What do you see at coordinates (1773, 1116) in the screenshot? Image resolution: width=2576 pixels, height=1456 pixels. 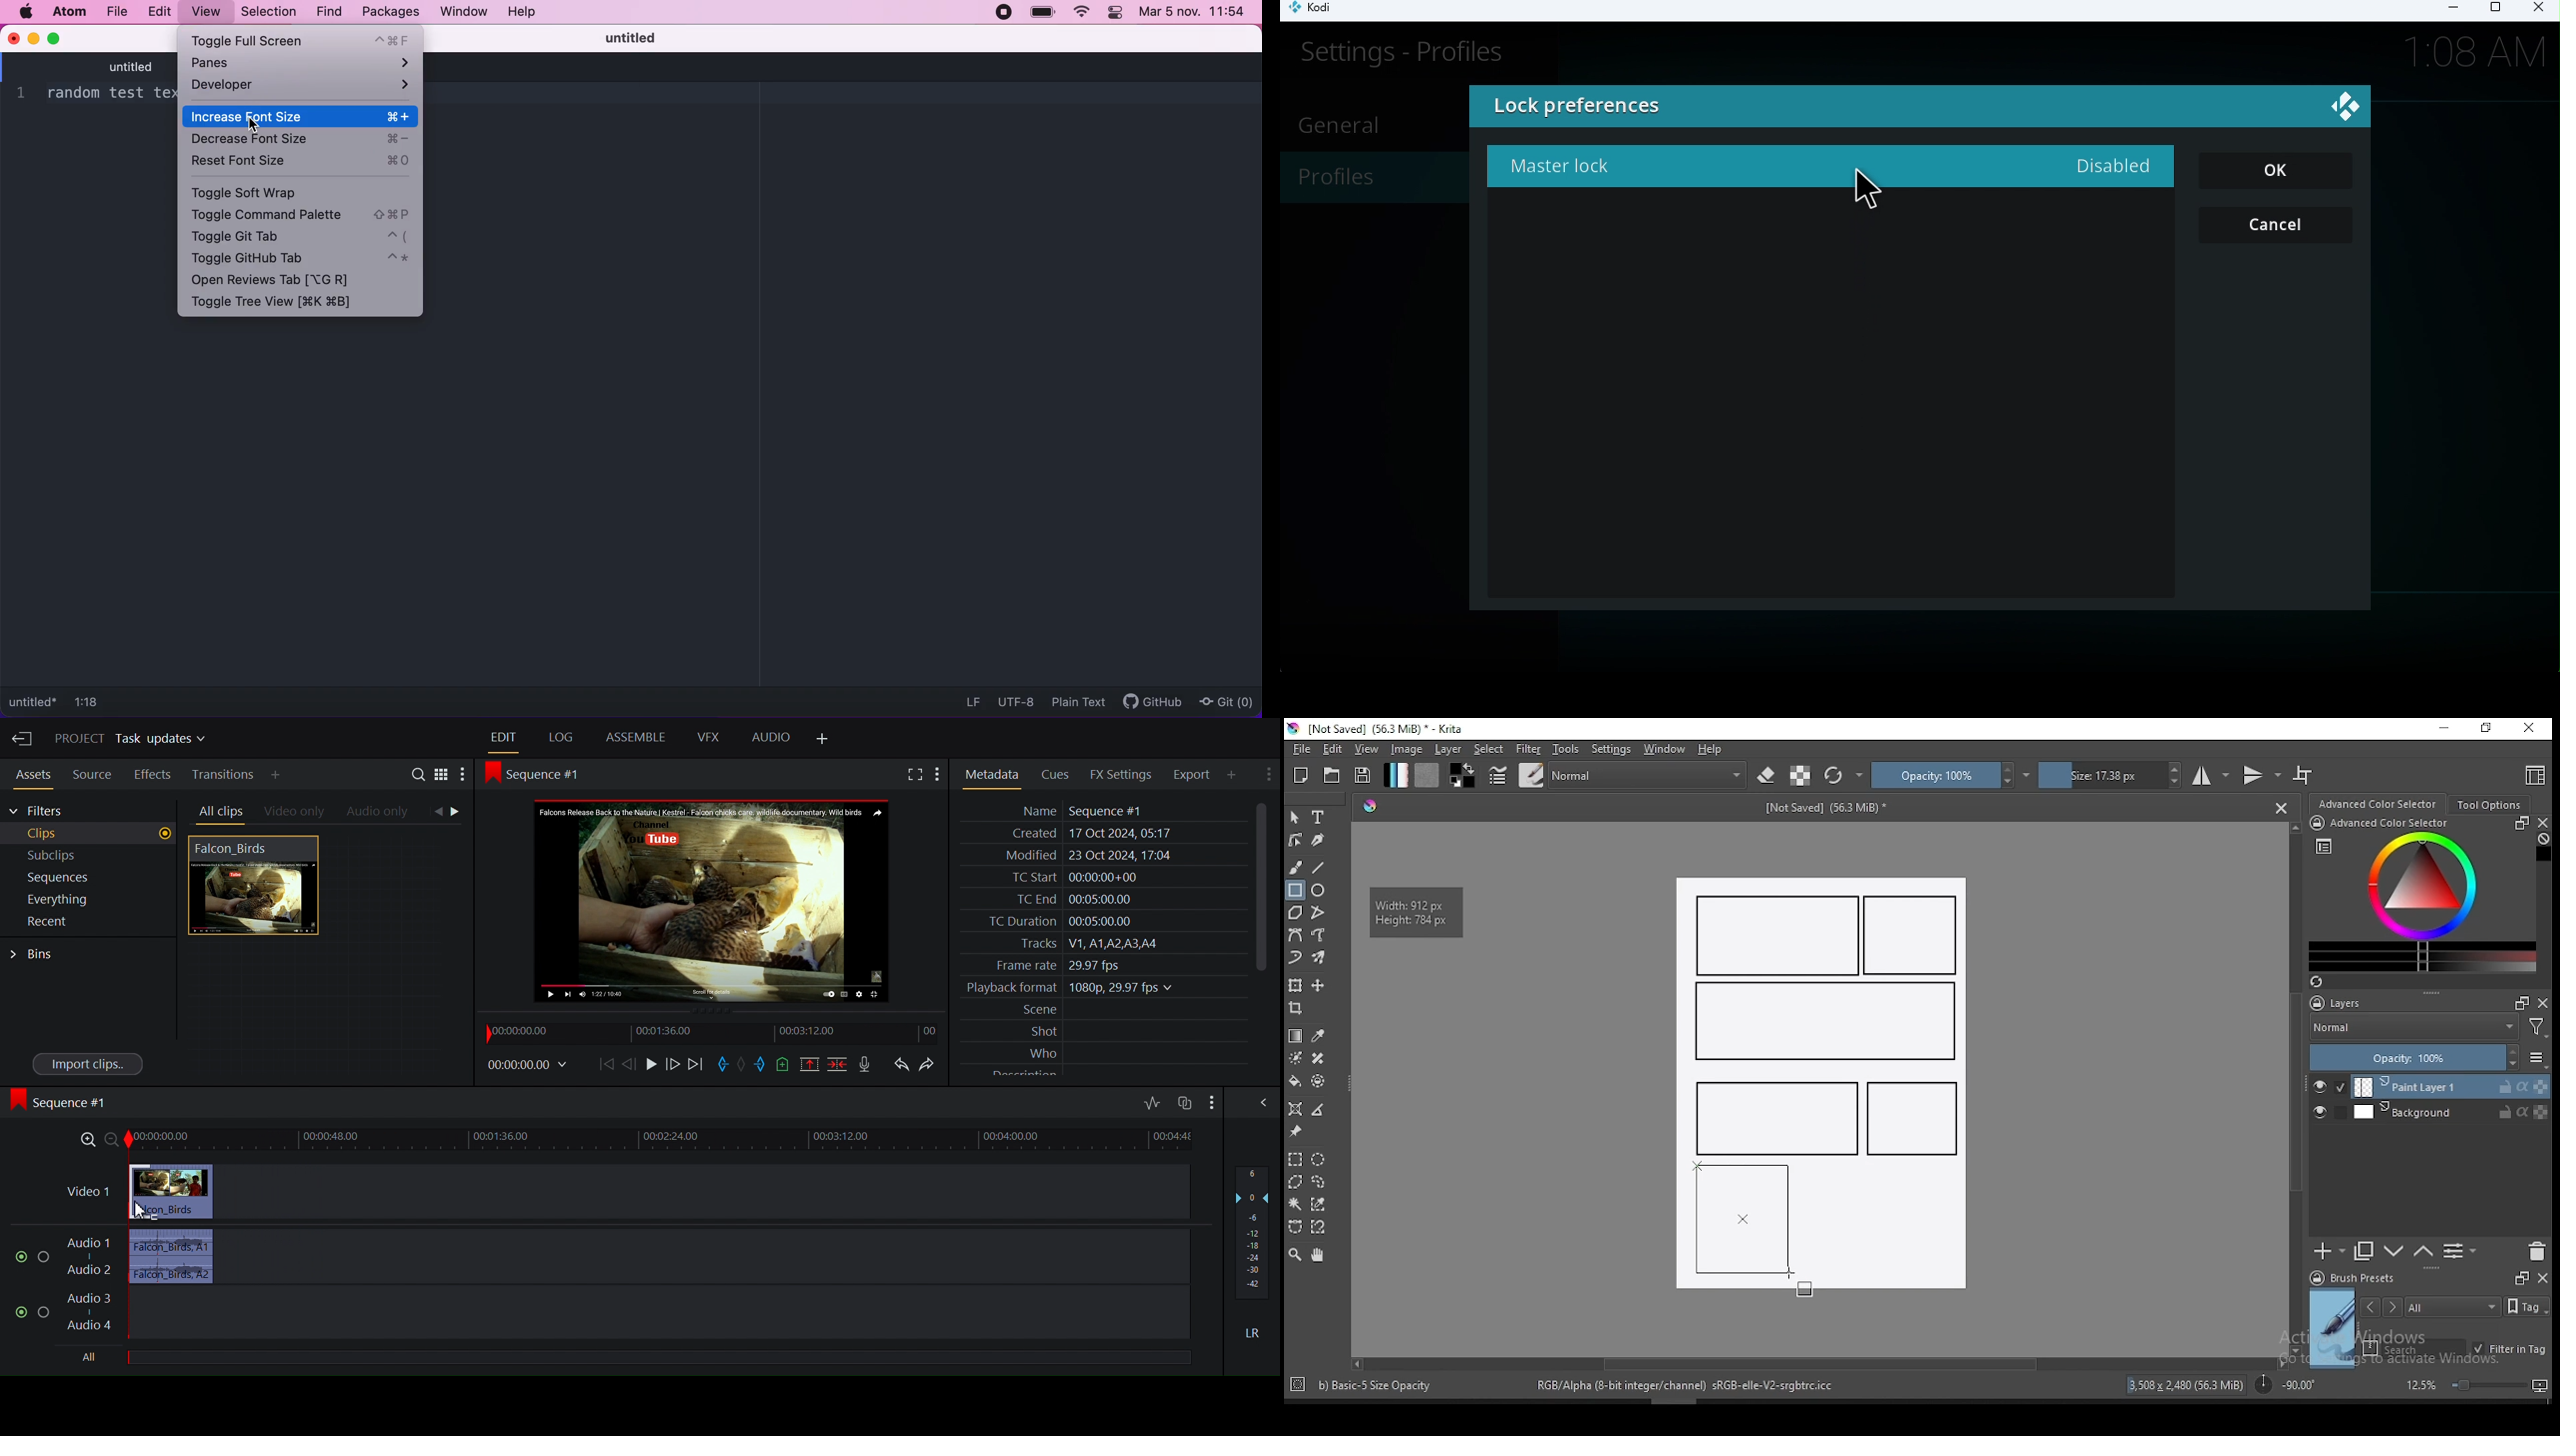 I see `new rectangle` at bounding box center [1773, 1116].